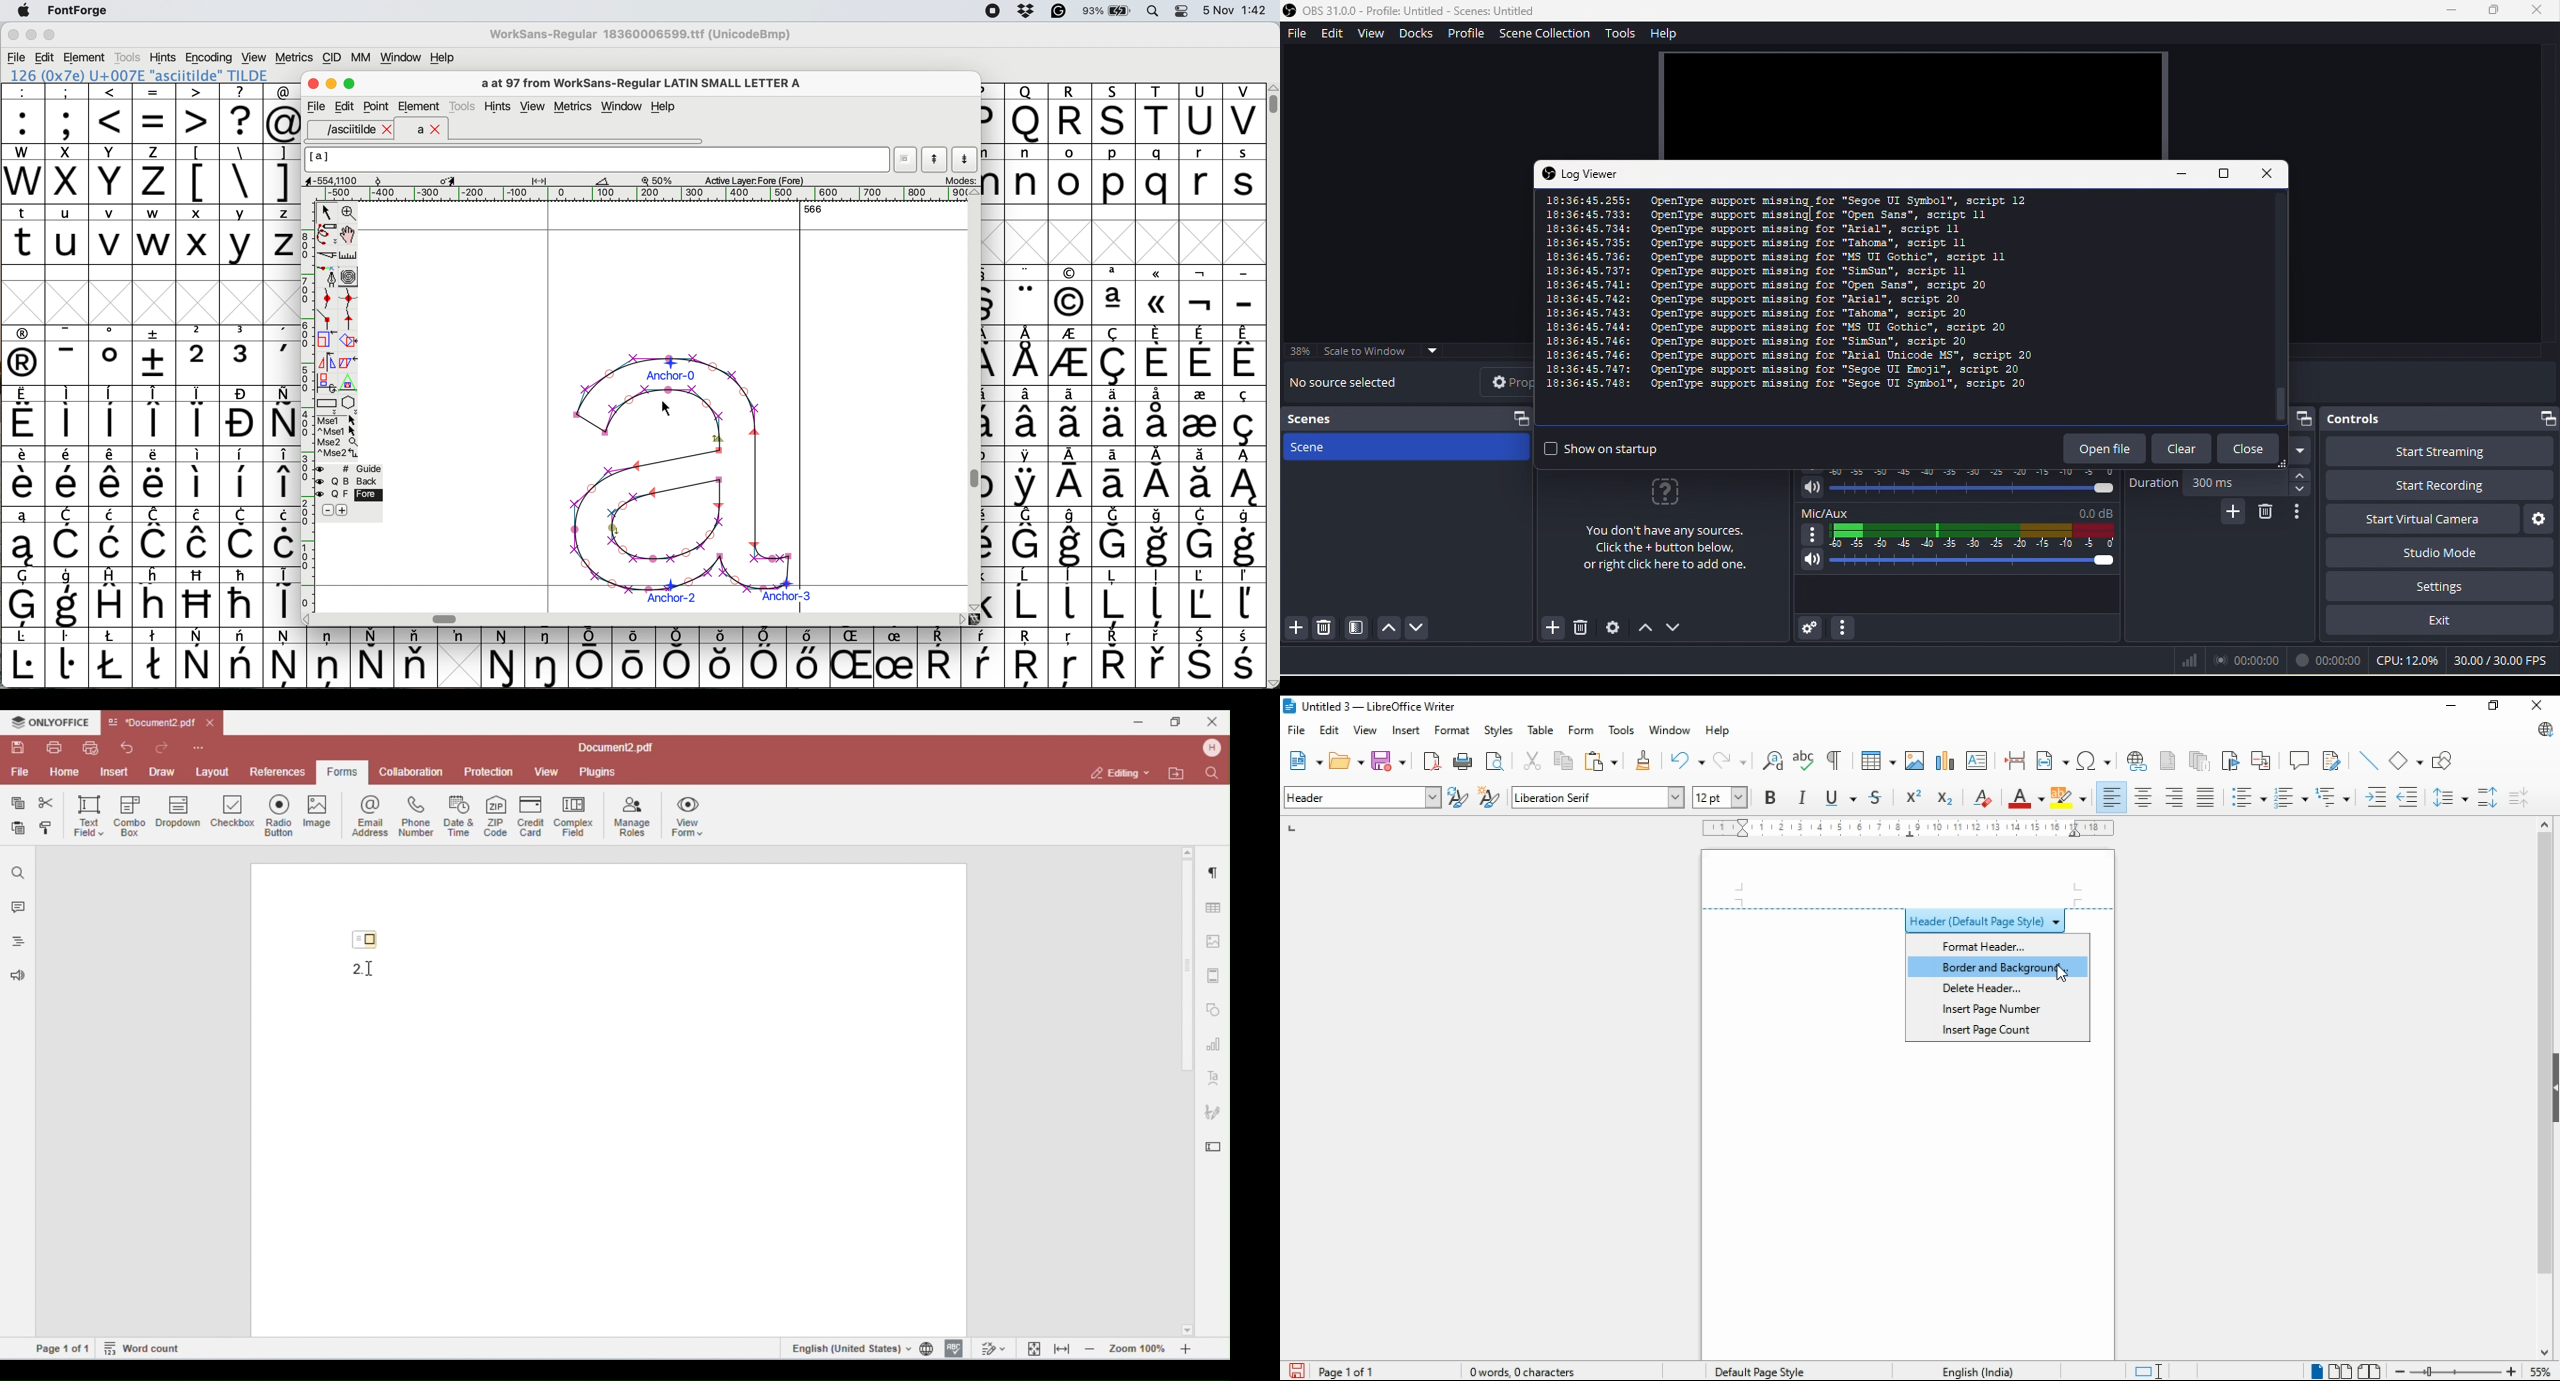  Describe the element at coordinates (360, 482) in the screenshot. I see `Background` at that location.